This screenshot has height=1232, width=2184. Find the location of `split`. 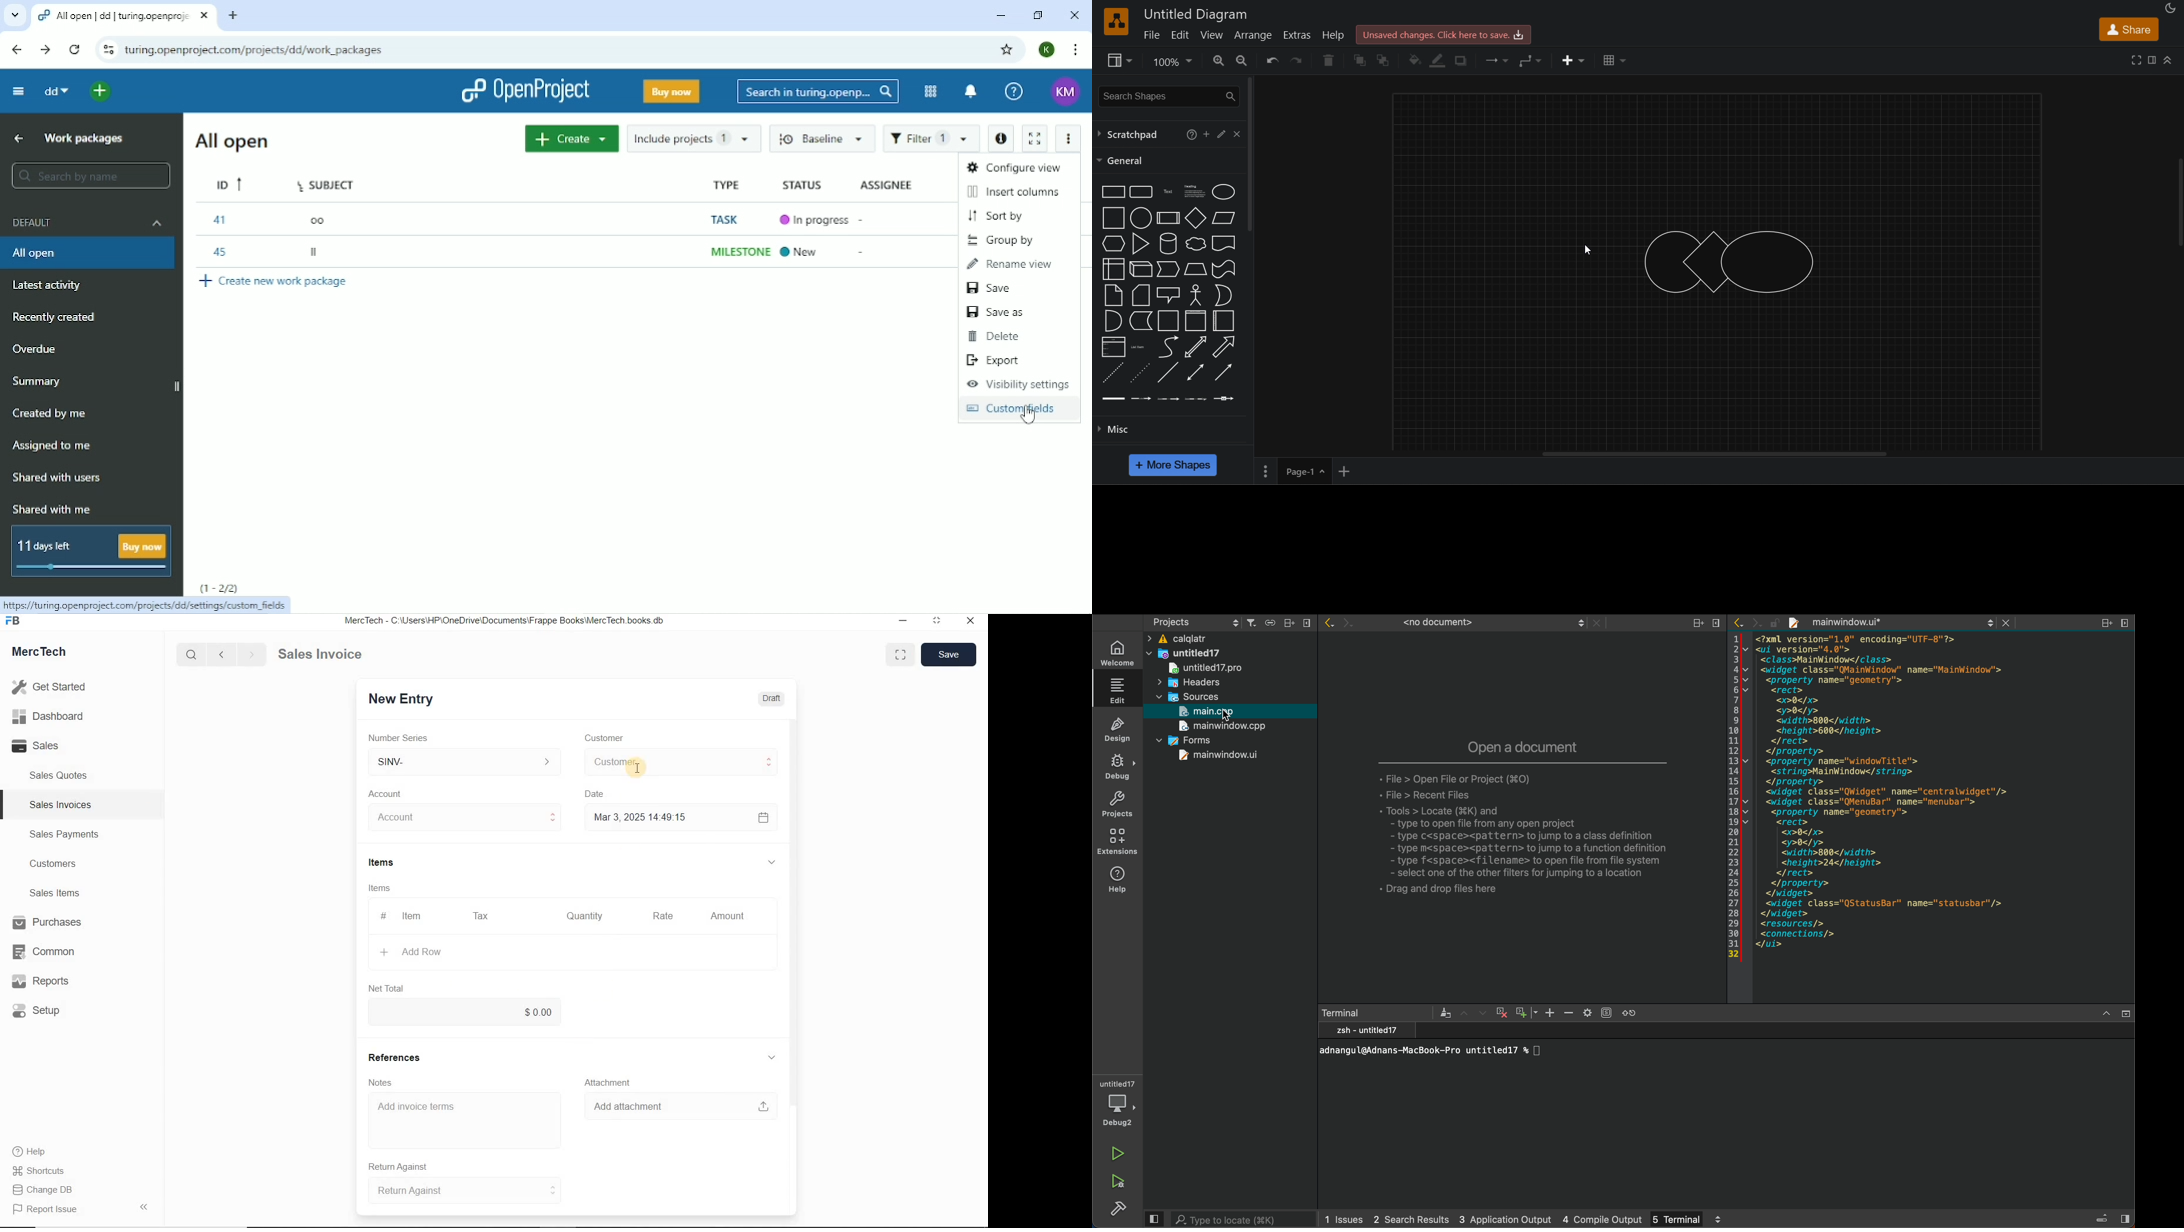

split is located at coordinates (1290, 623).